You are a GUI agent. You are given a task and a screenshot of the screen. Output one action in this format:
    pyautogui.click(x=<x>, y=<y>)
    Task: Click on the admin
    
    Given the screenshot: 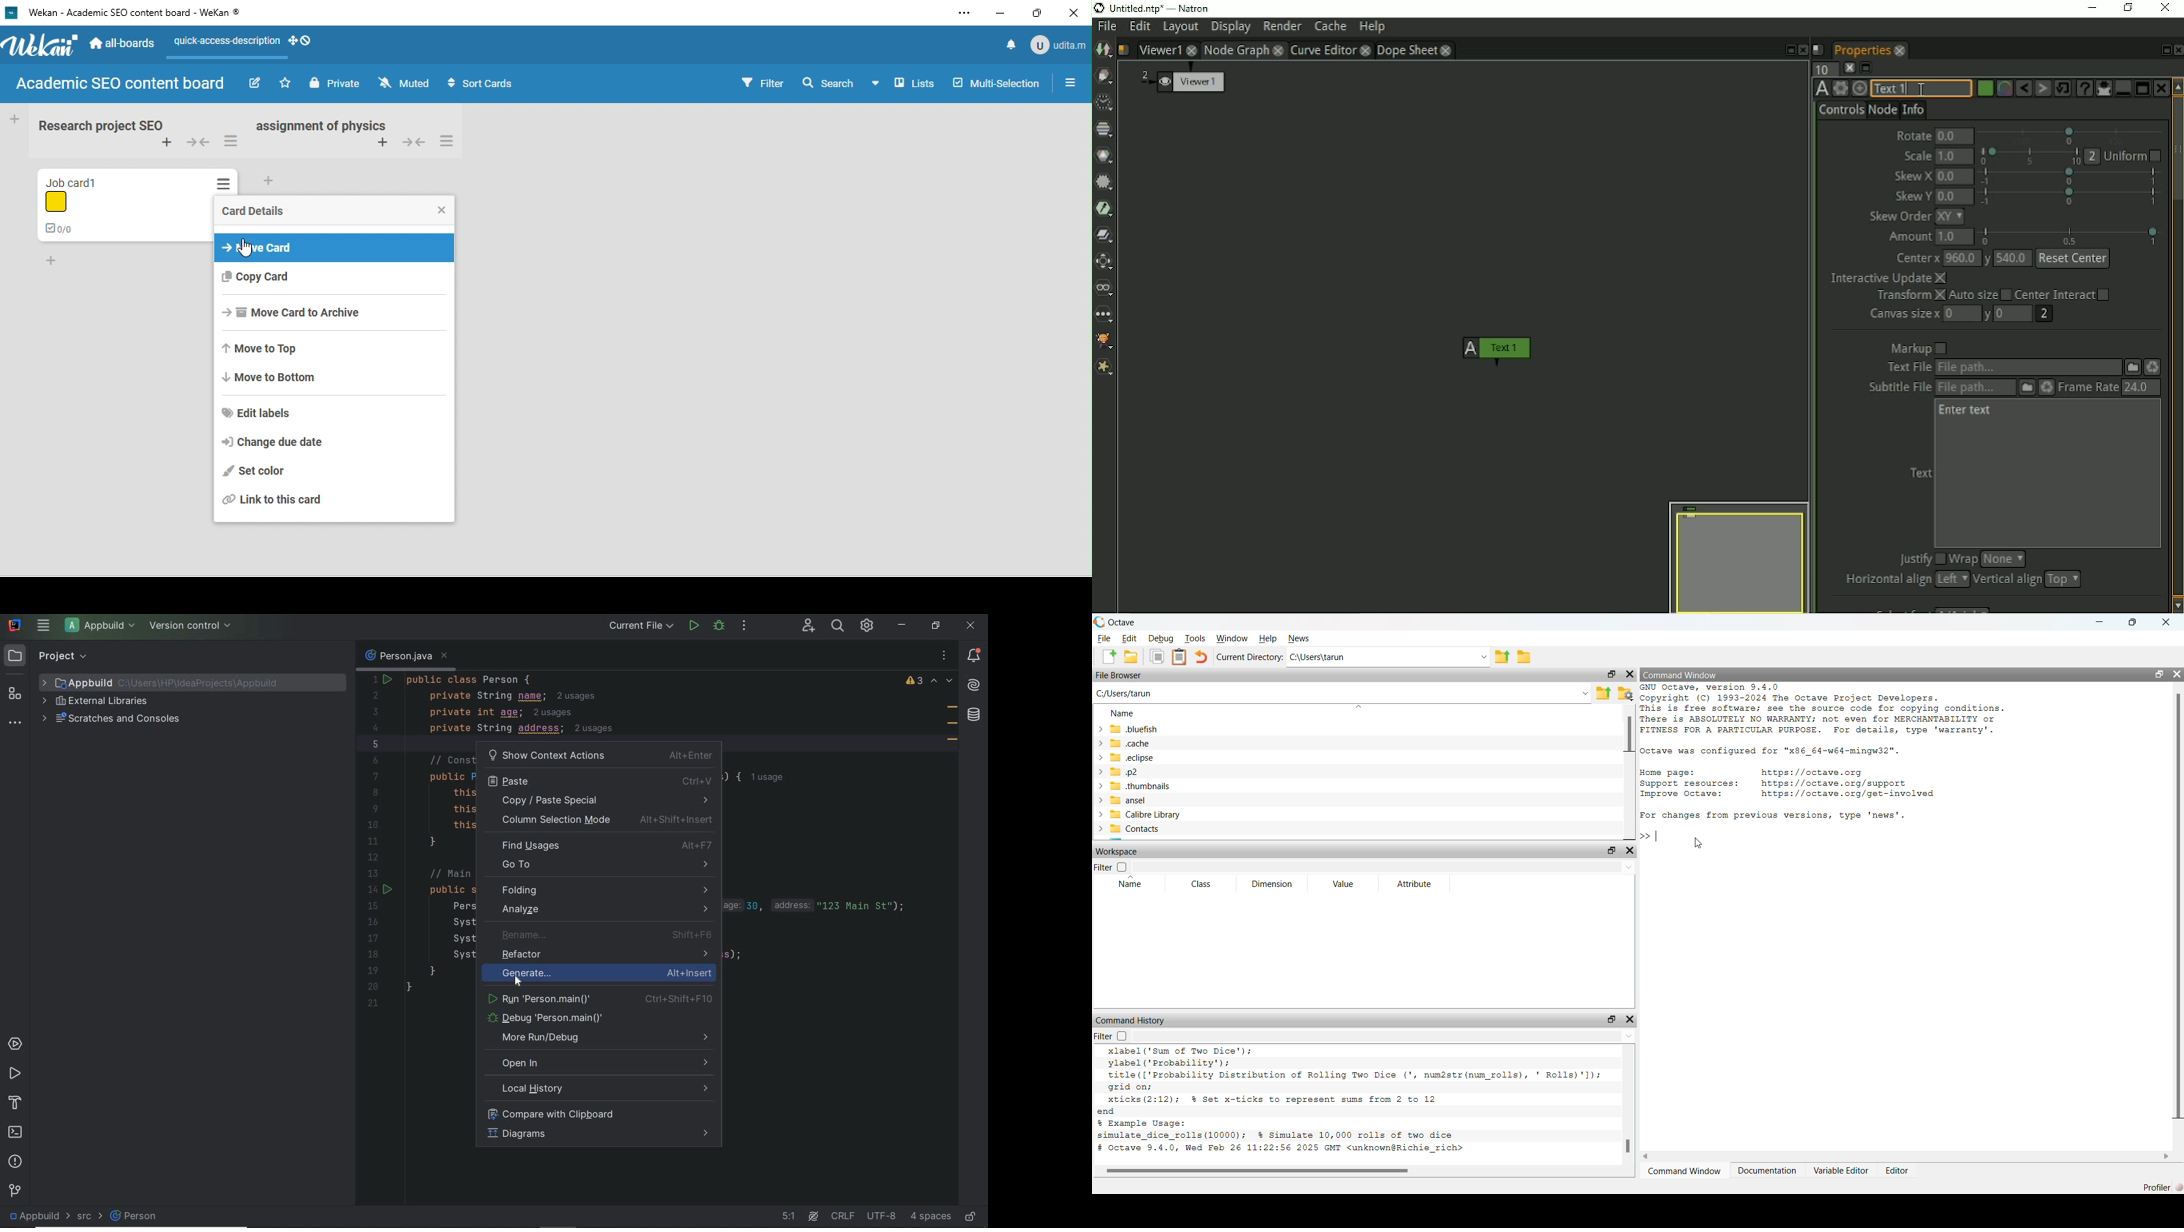 What is the action you would take?
    pyautogui.click(x=1059, y=44)
    